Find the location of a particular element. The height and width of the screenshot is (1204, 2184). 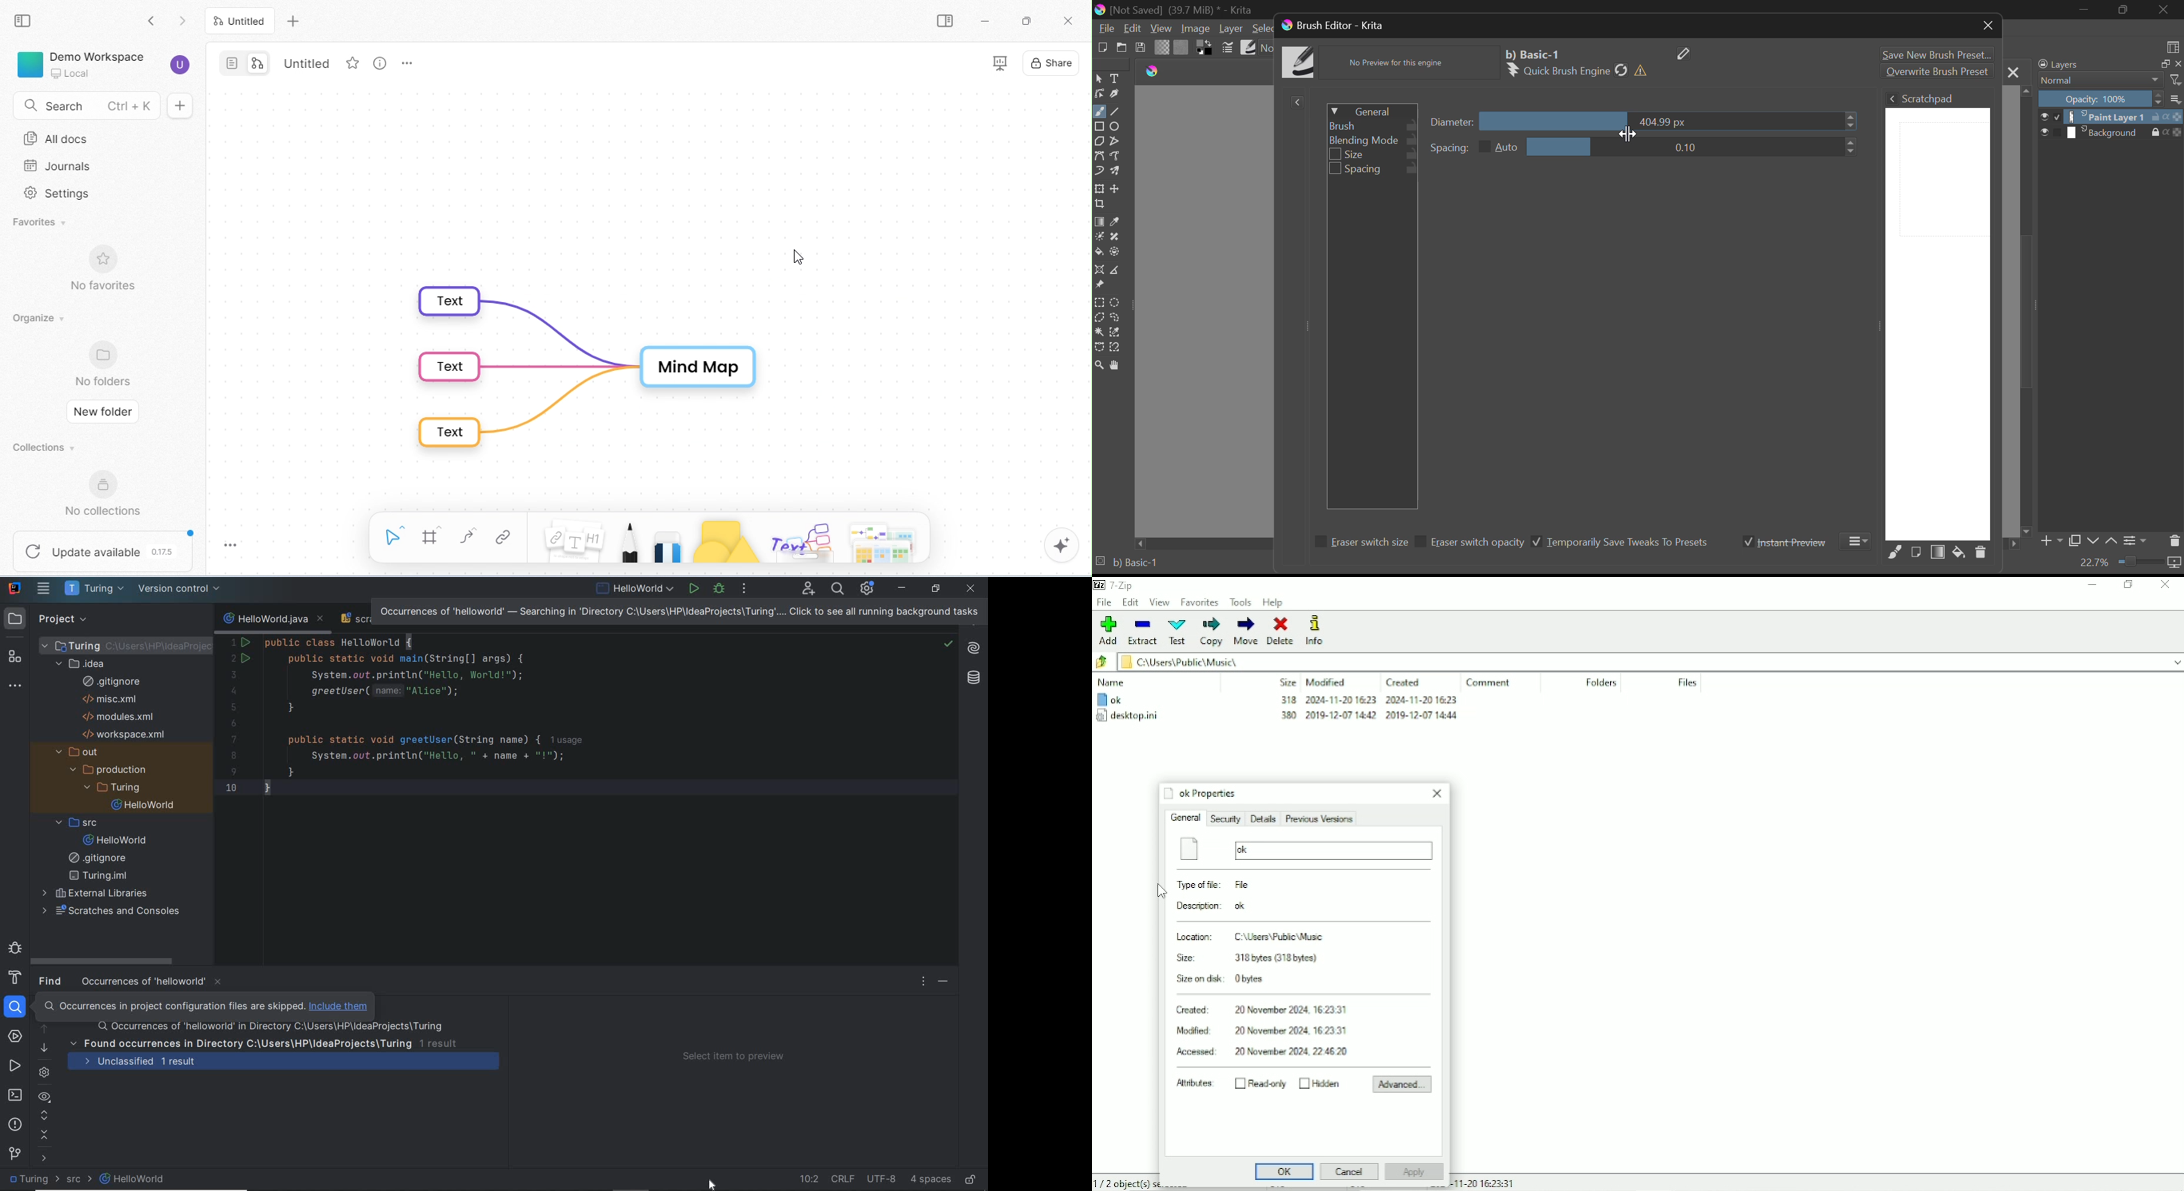

Edit is located at coordinates (1130, 603).